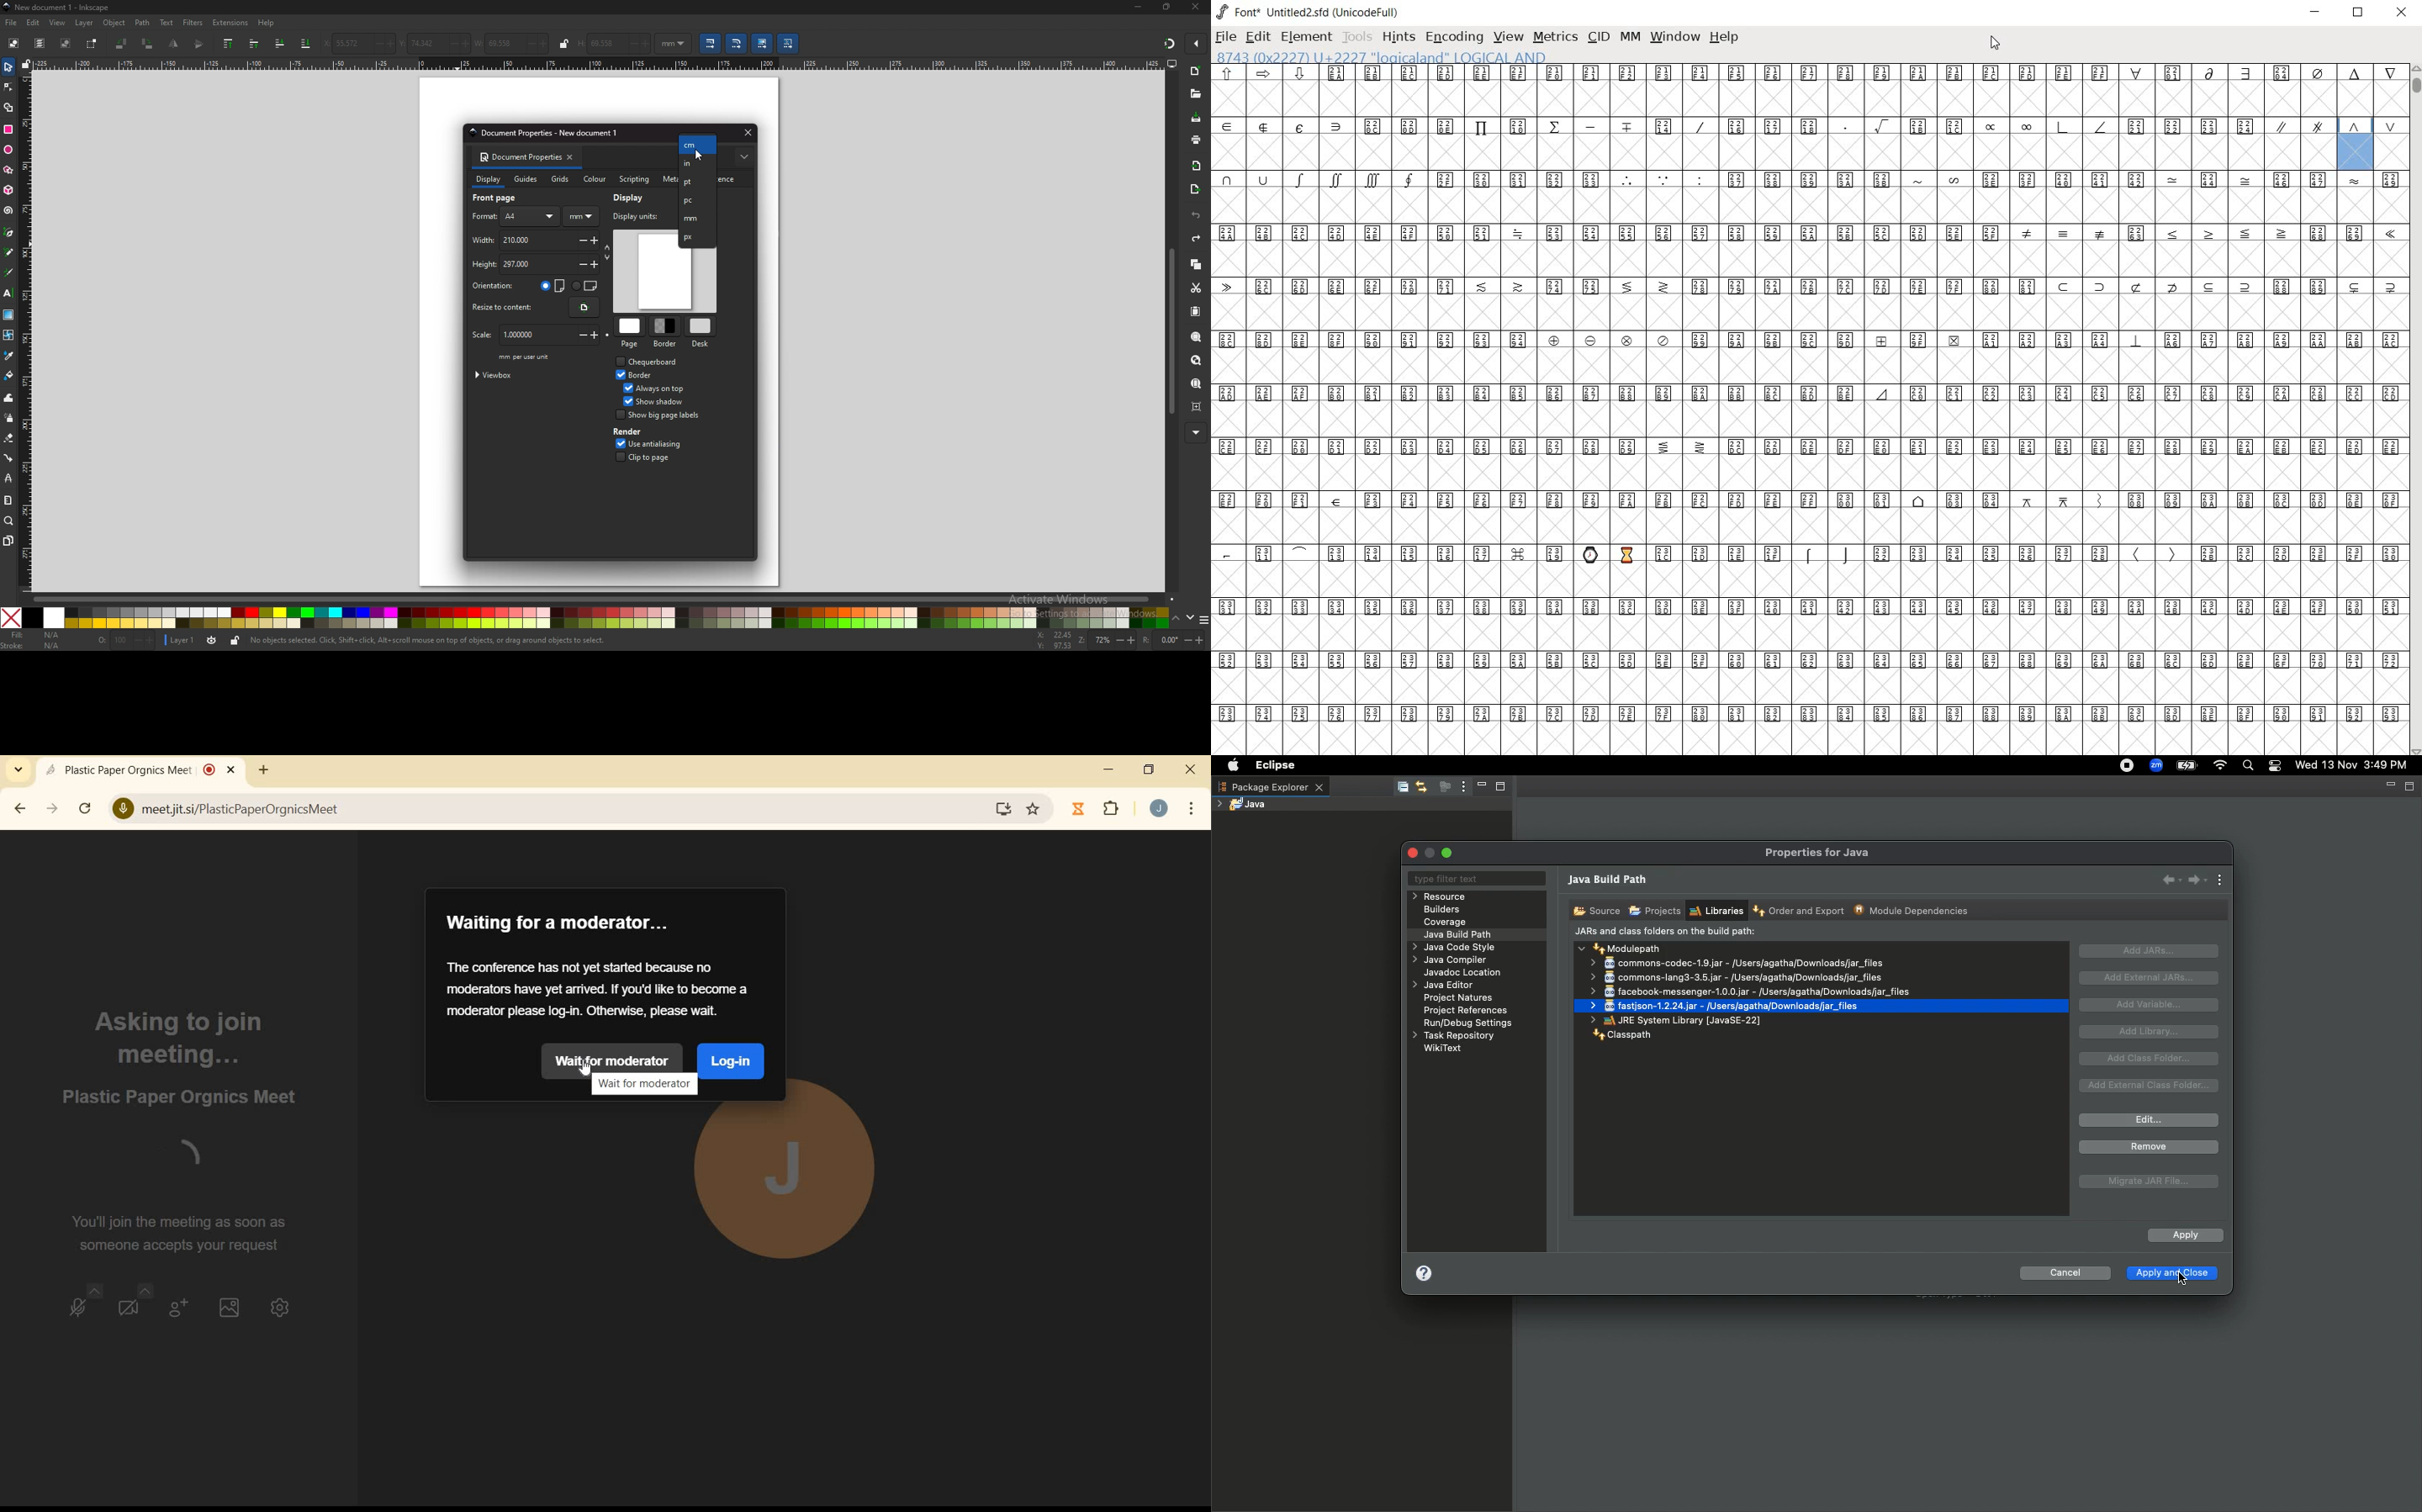 The width and height of the screenshot is (2436, 1512). I want to click on close, so click(1191, 772).